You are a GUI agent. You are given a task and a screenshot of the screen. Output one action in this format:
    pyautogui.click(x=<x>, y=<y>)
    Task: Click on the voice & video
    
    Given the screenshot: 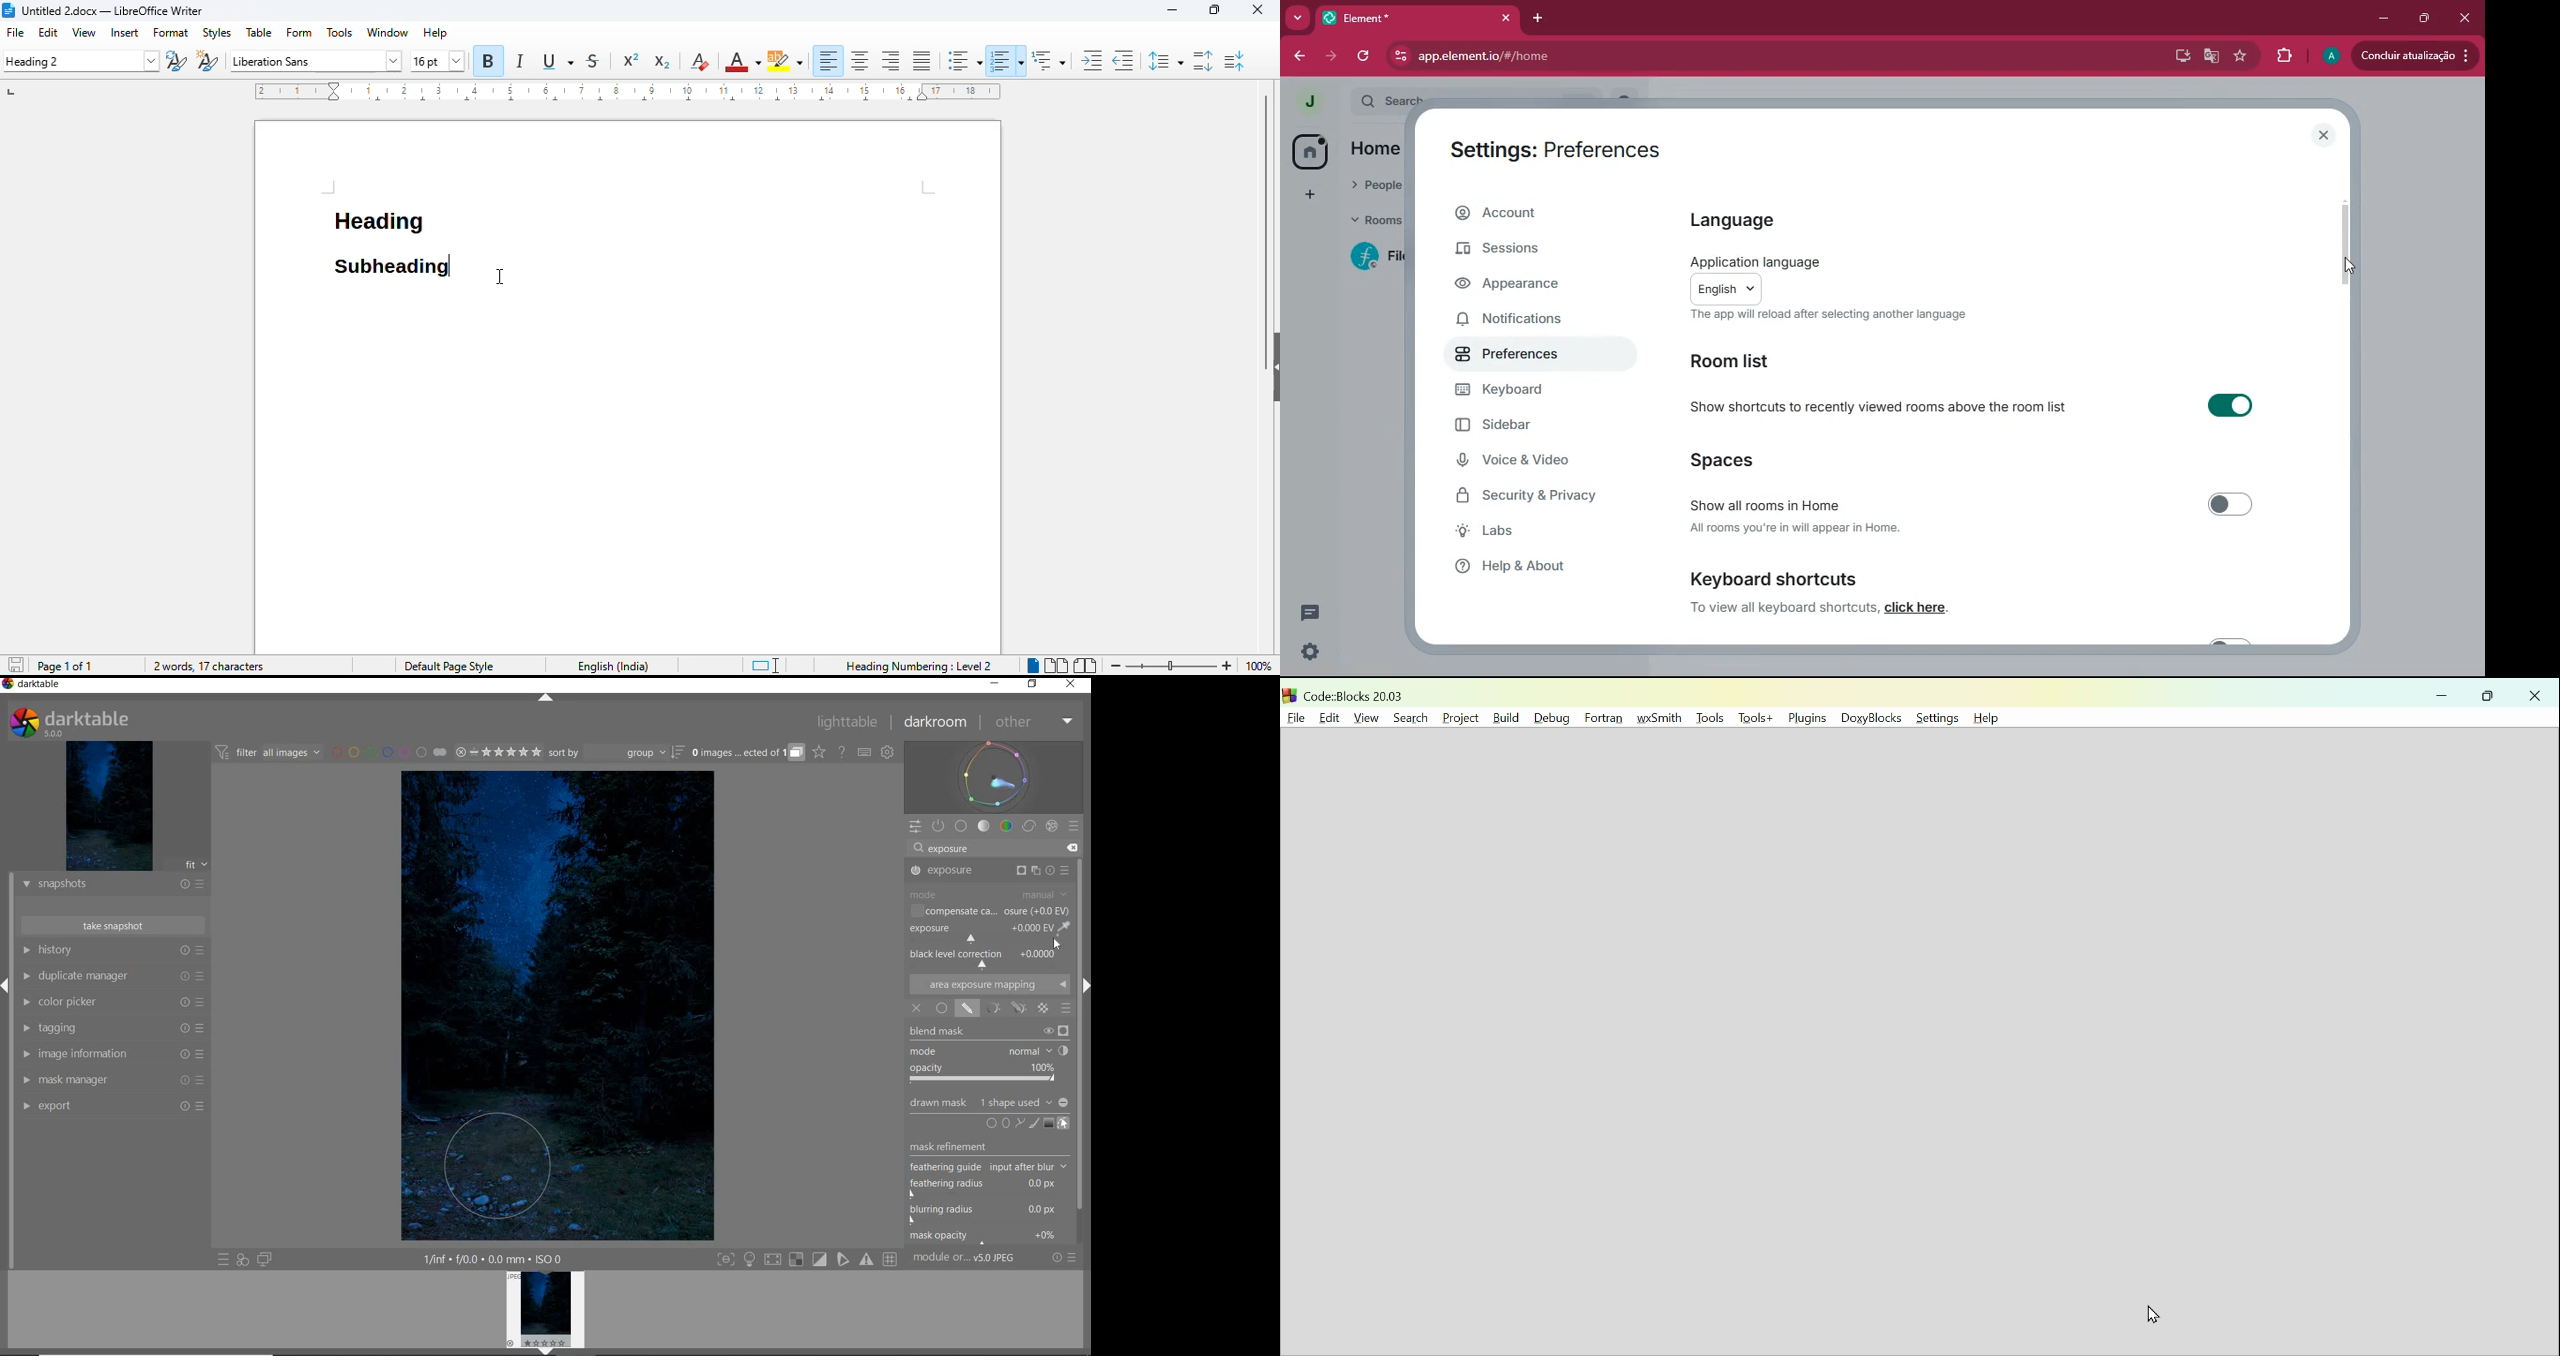 What is the action you would take?
    pyautogui.click(x=1528, y=460)
    